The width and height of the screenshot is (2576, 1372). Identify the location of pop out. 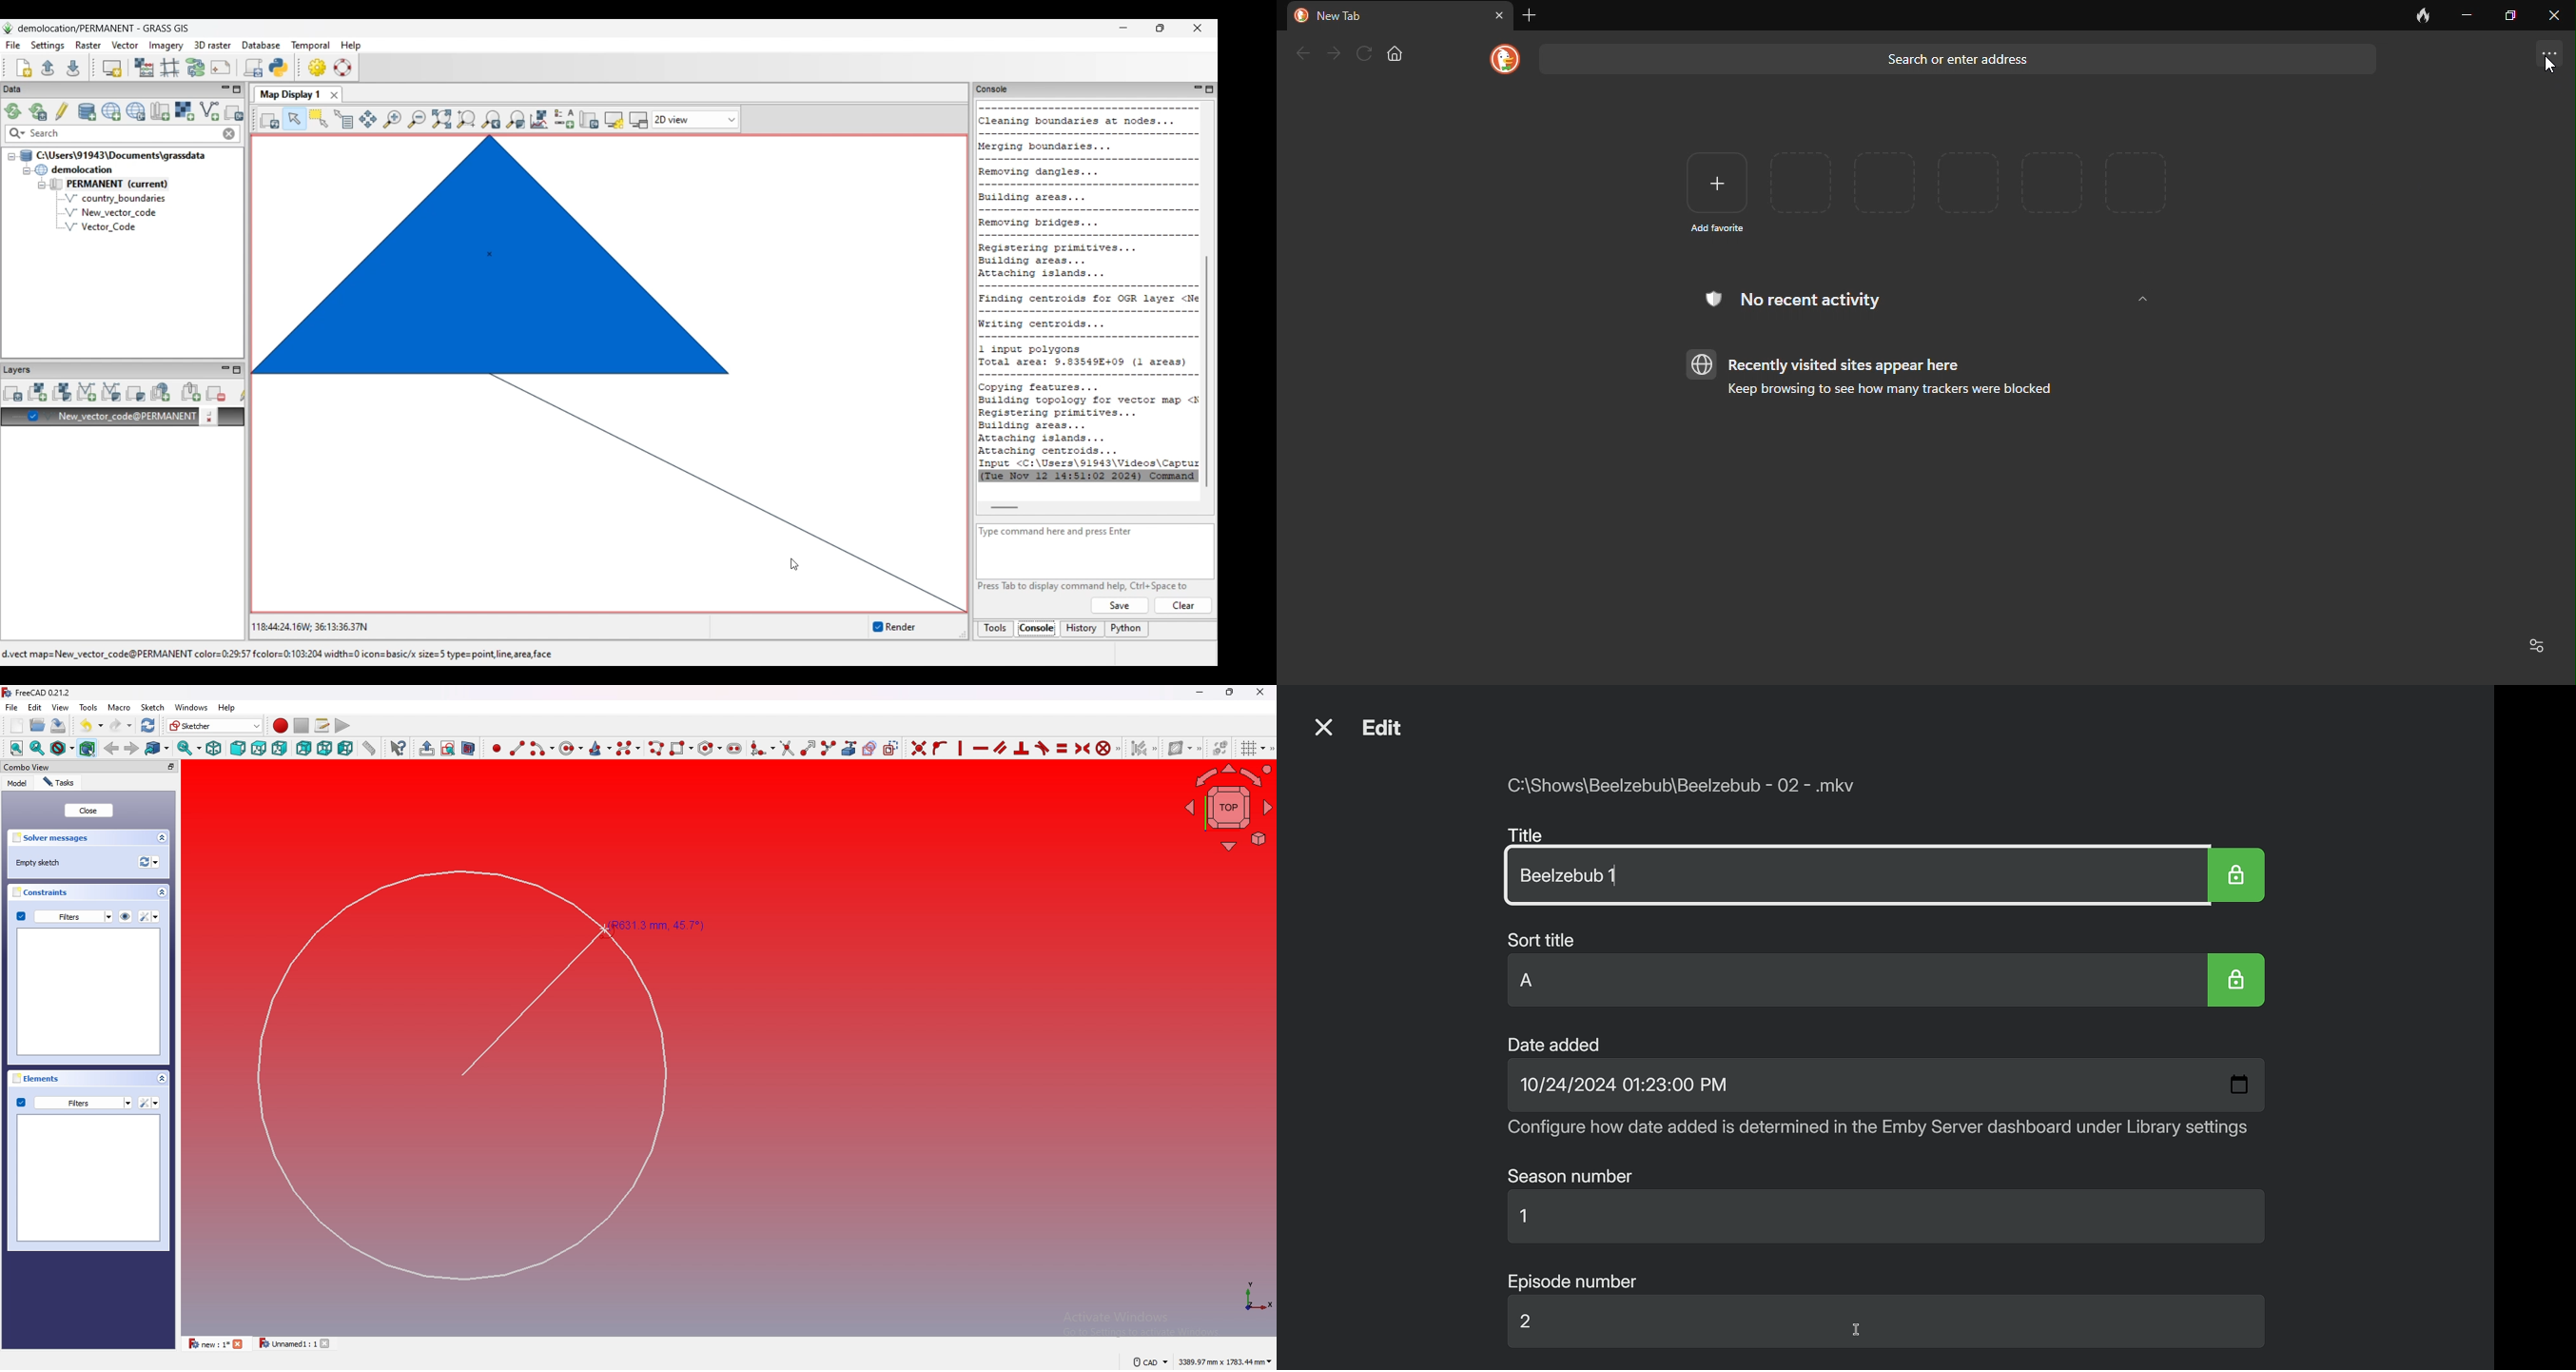
(171, 767).